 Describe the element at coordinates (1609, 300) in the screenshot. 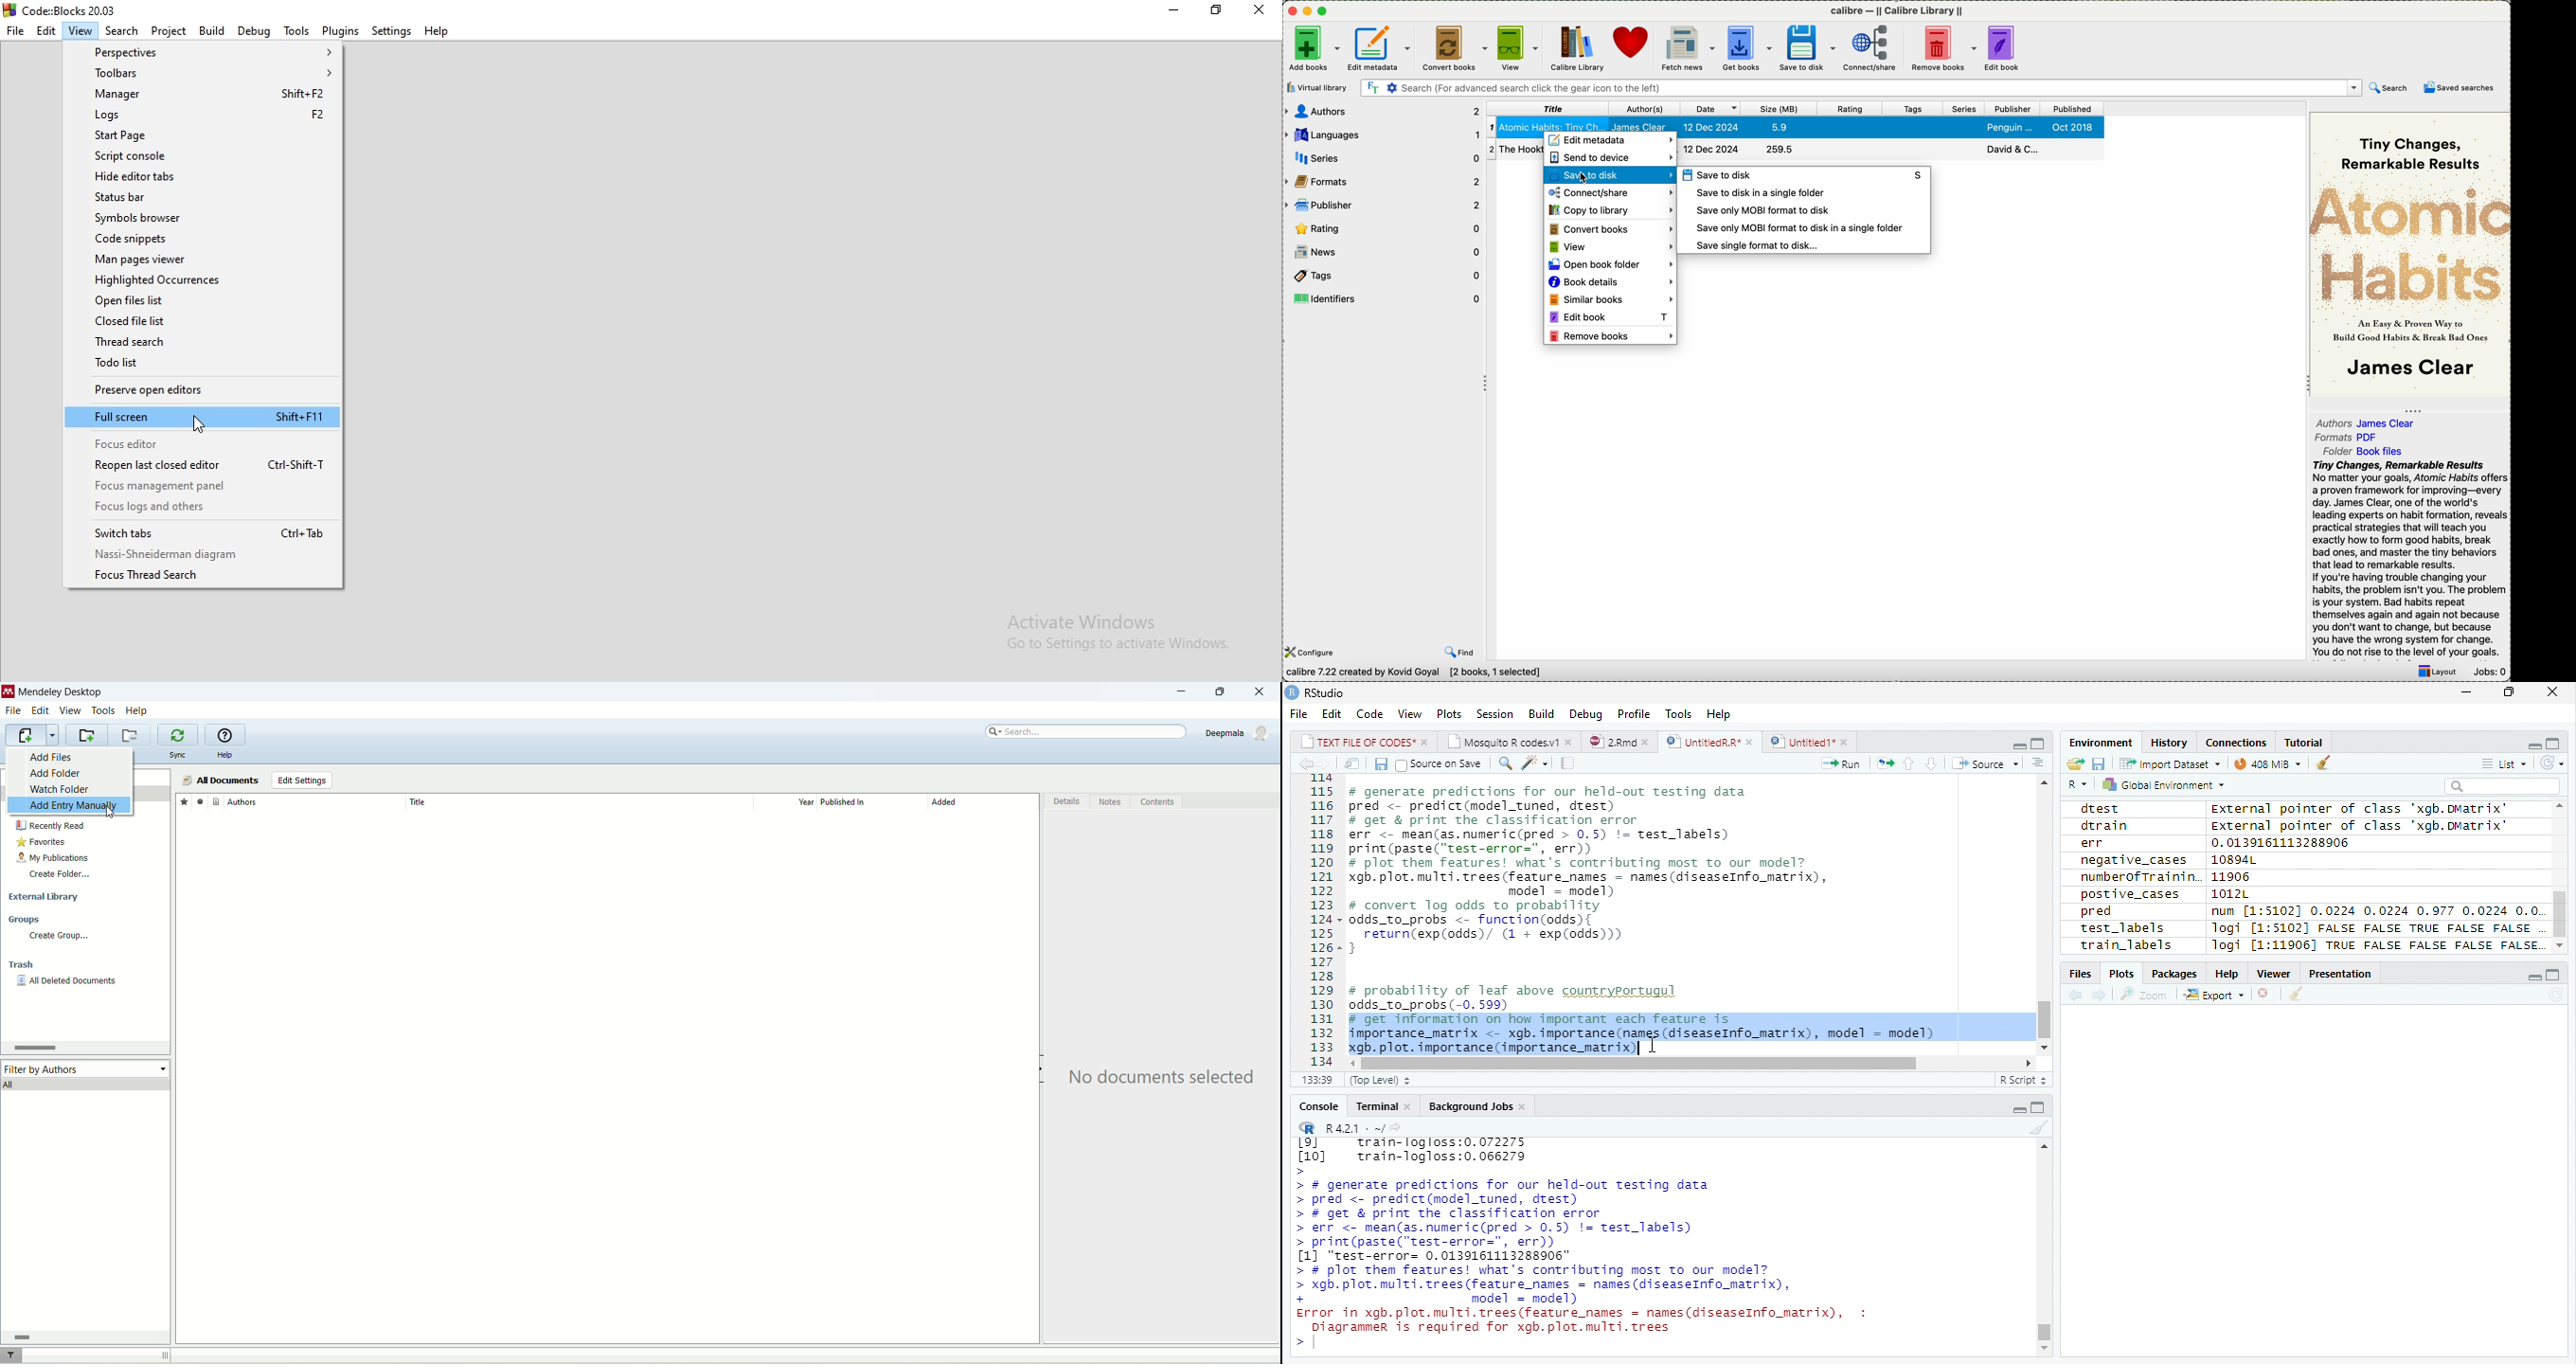

I see `similar books` at that location.